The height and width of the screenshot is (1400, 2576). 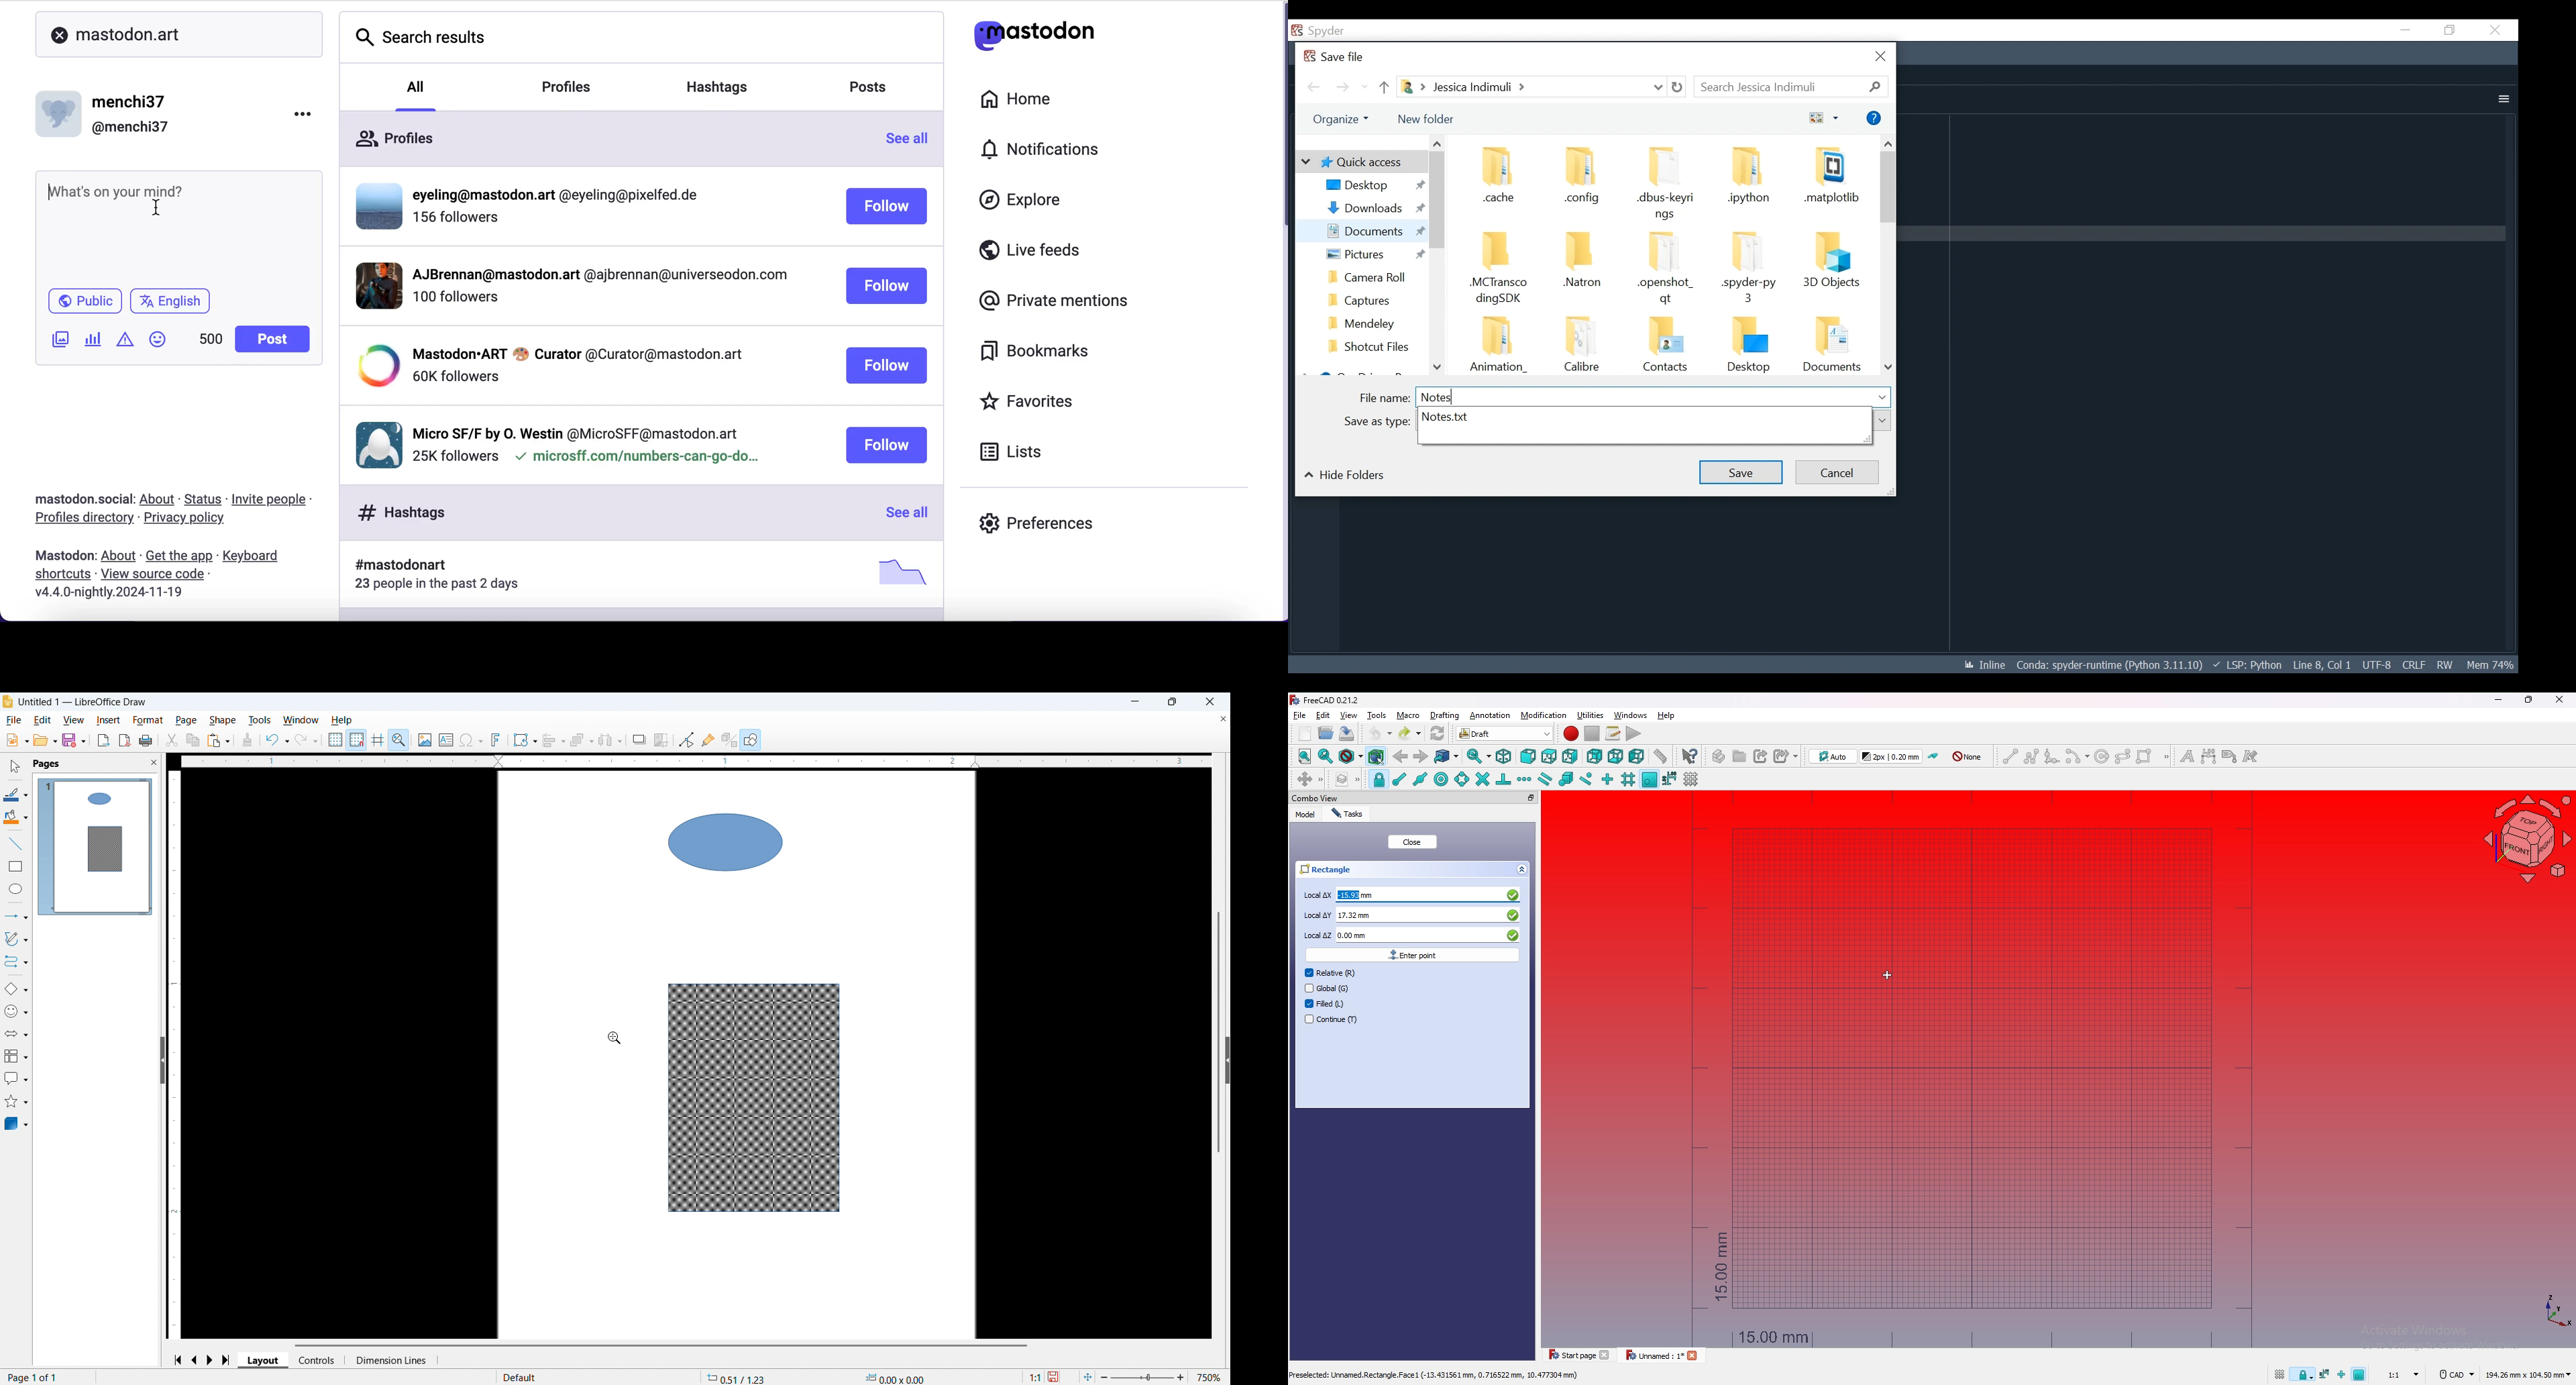 I want to click on New , so click(x=16, y=741).